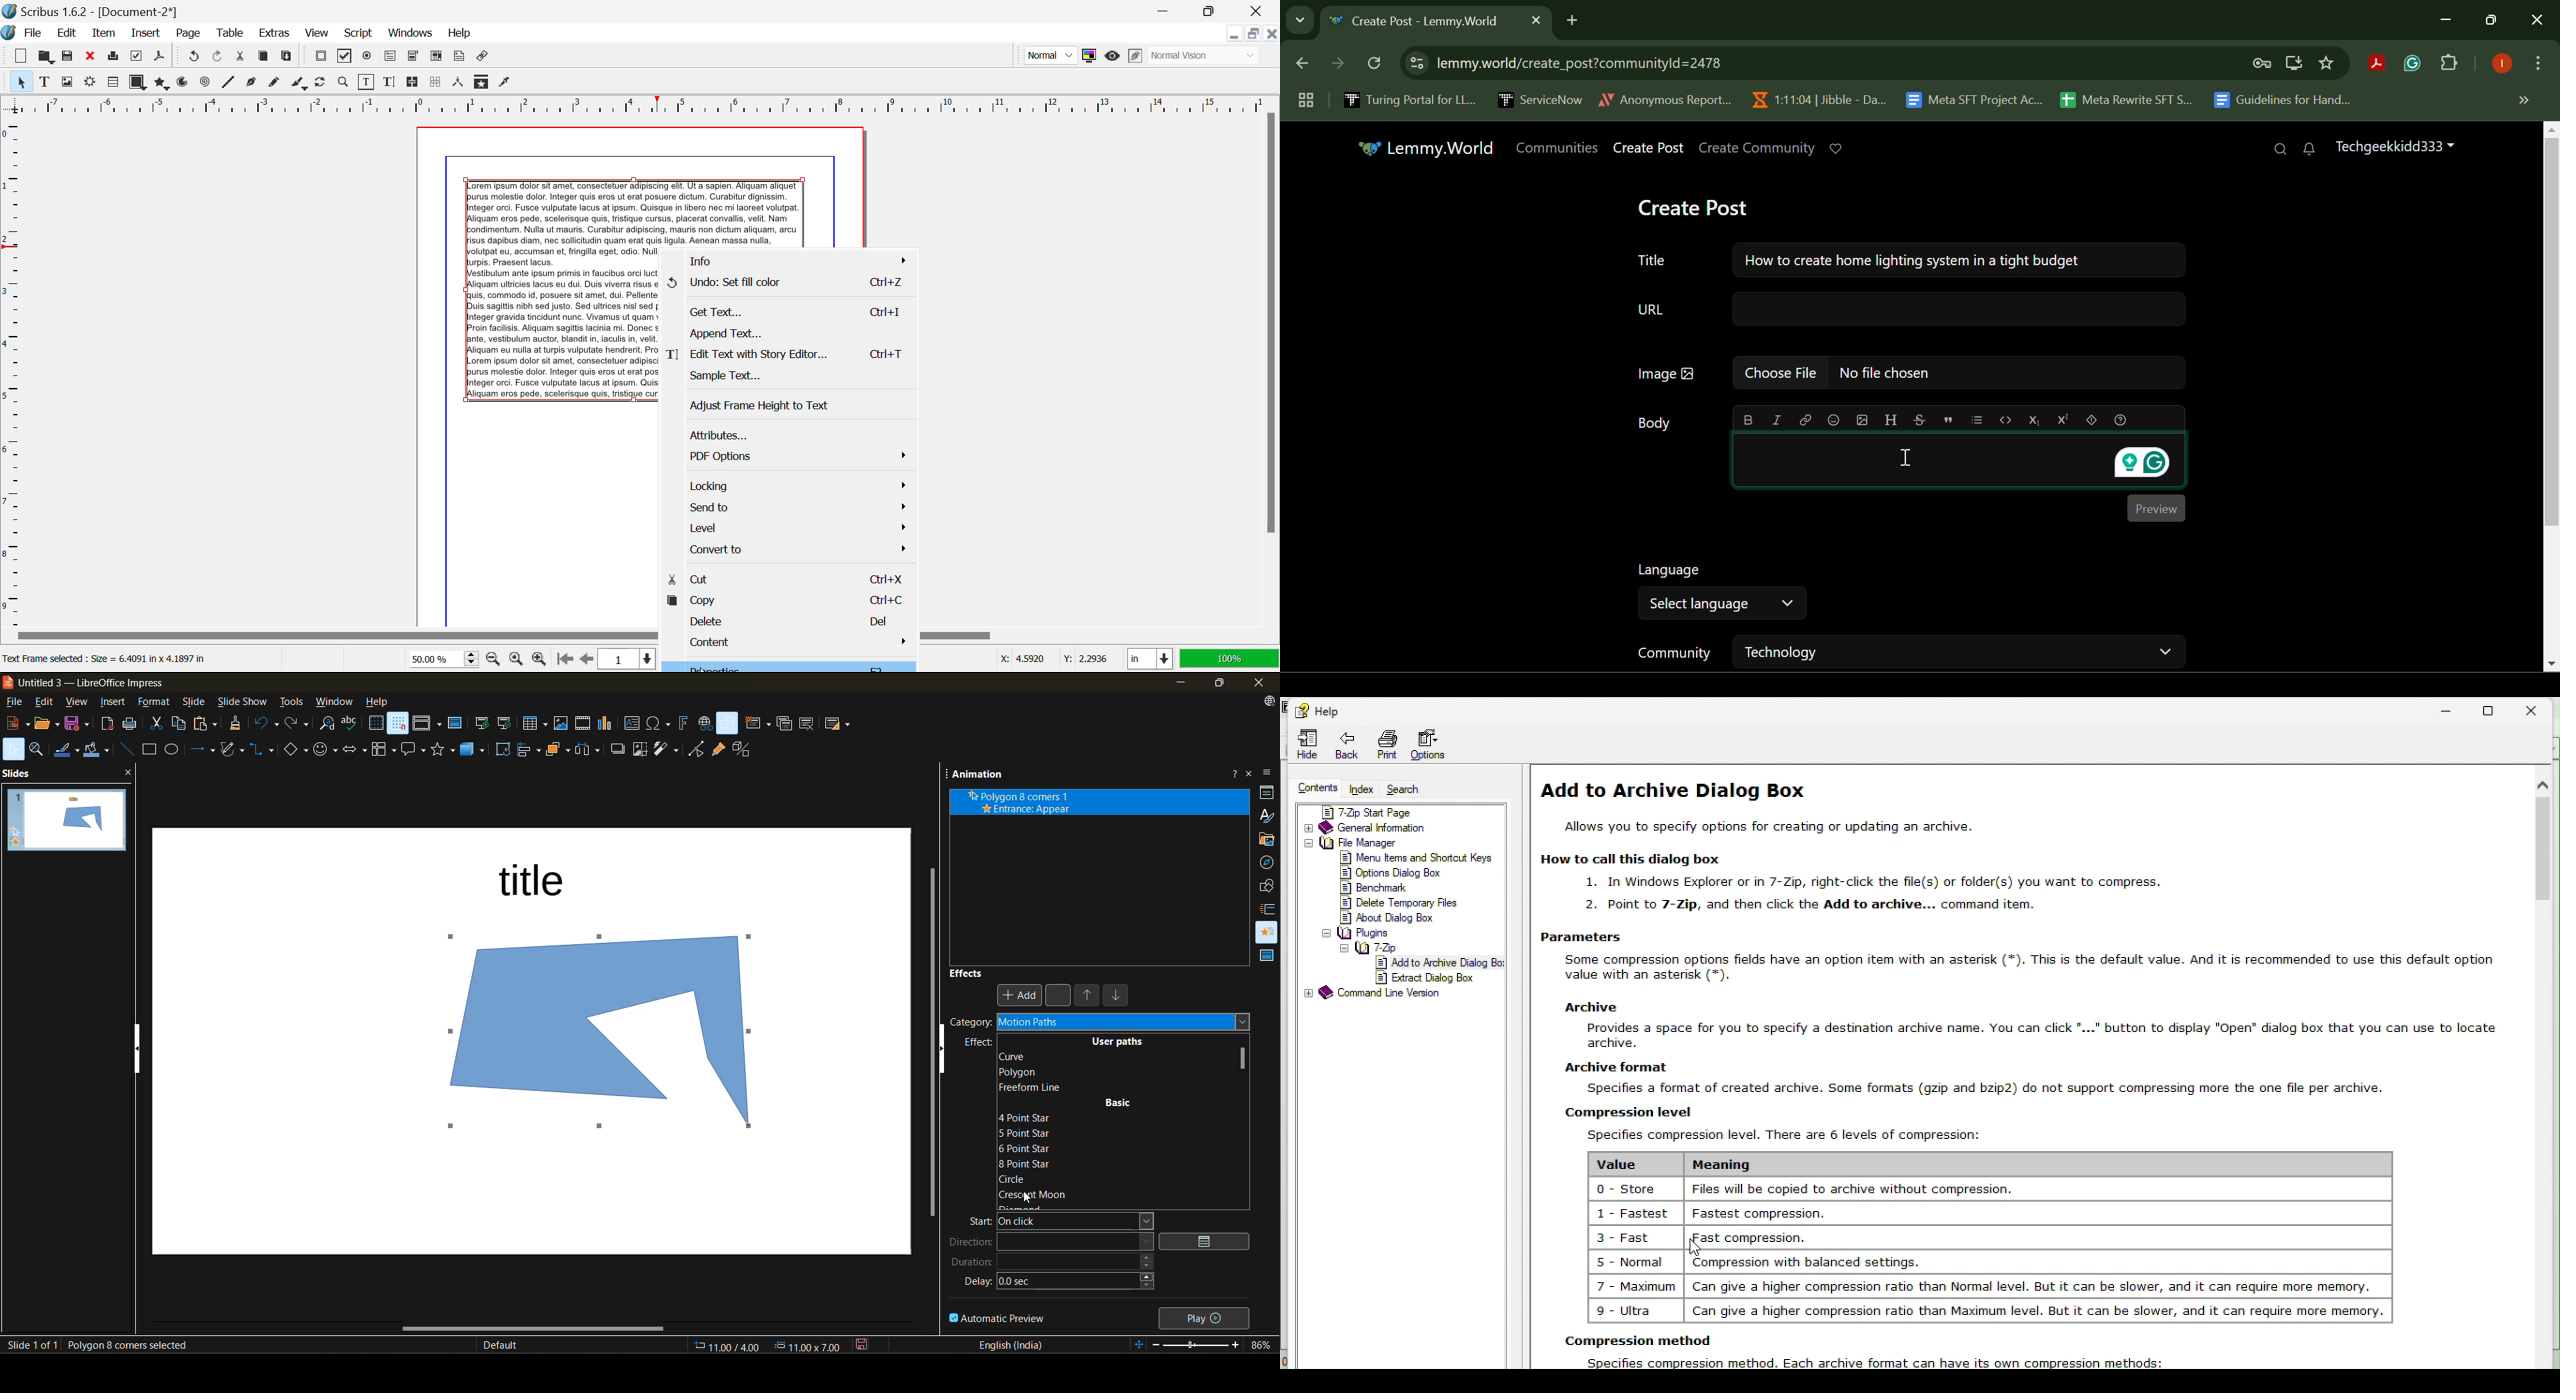  What do you see at coordinates (2280, 150) in the screenshot?
I see `Search` at bounding box center [2280, 150].